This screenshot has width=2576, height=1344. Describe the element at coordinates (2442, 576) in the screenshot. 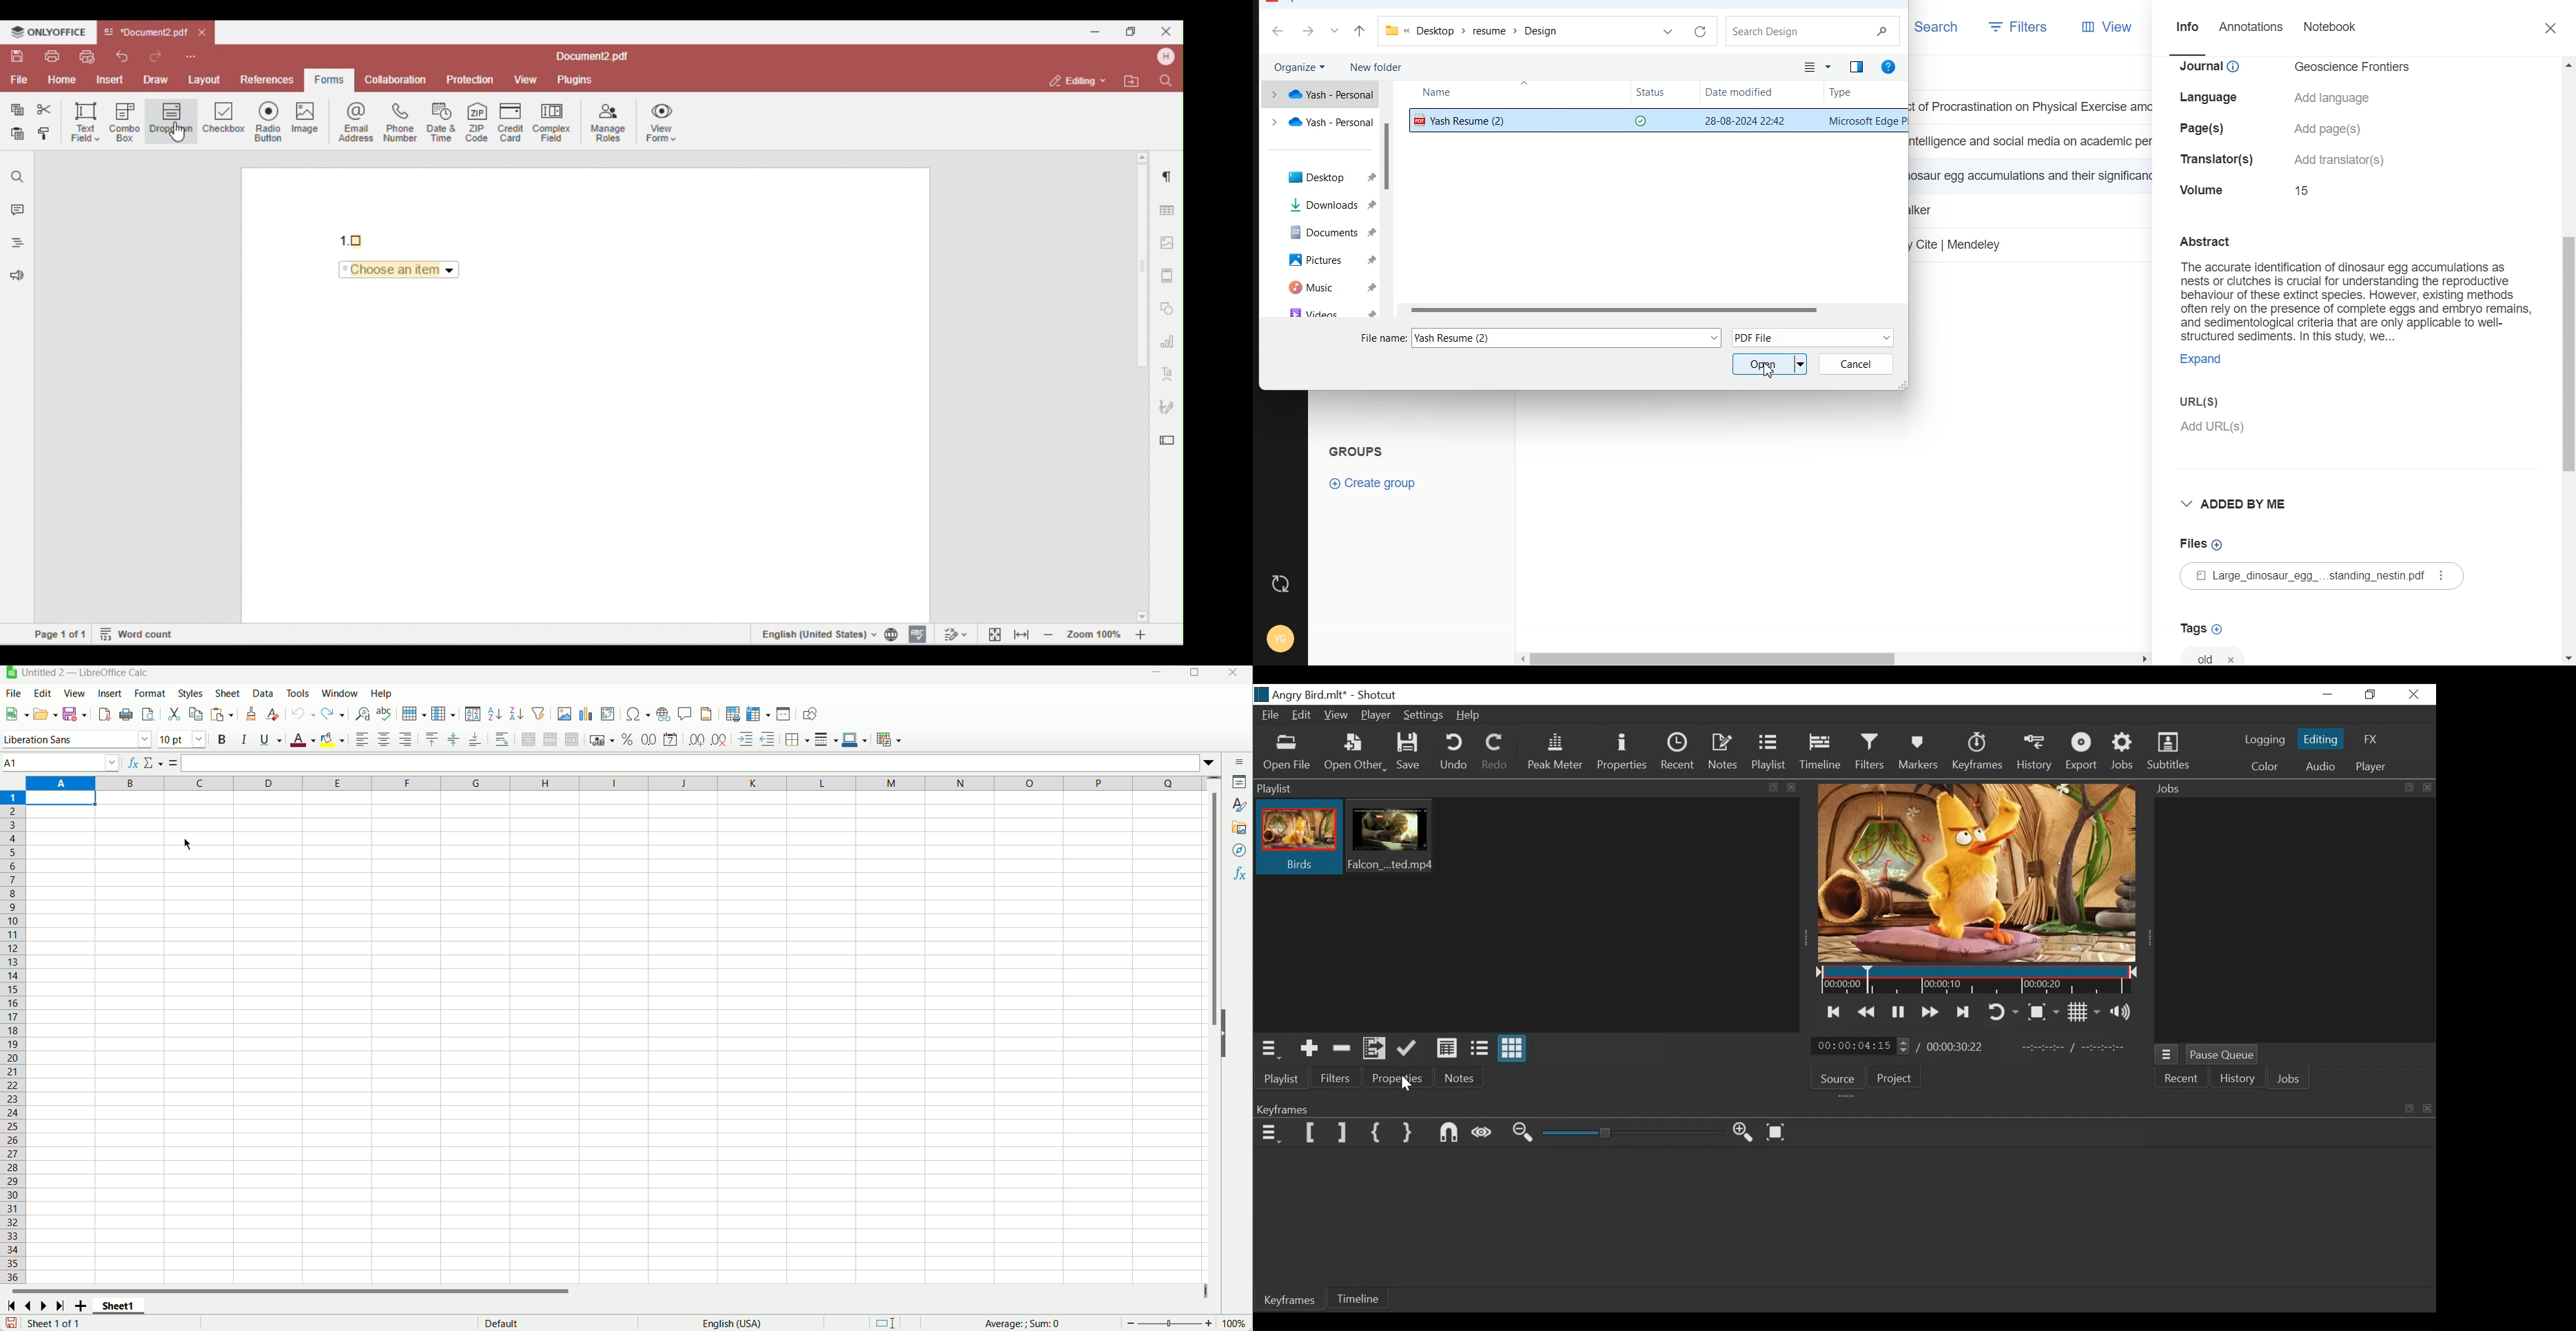

I see `more` at that location.